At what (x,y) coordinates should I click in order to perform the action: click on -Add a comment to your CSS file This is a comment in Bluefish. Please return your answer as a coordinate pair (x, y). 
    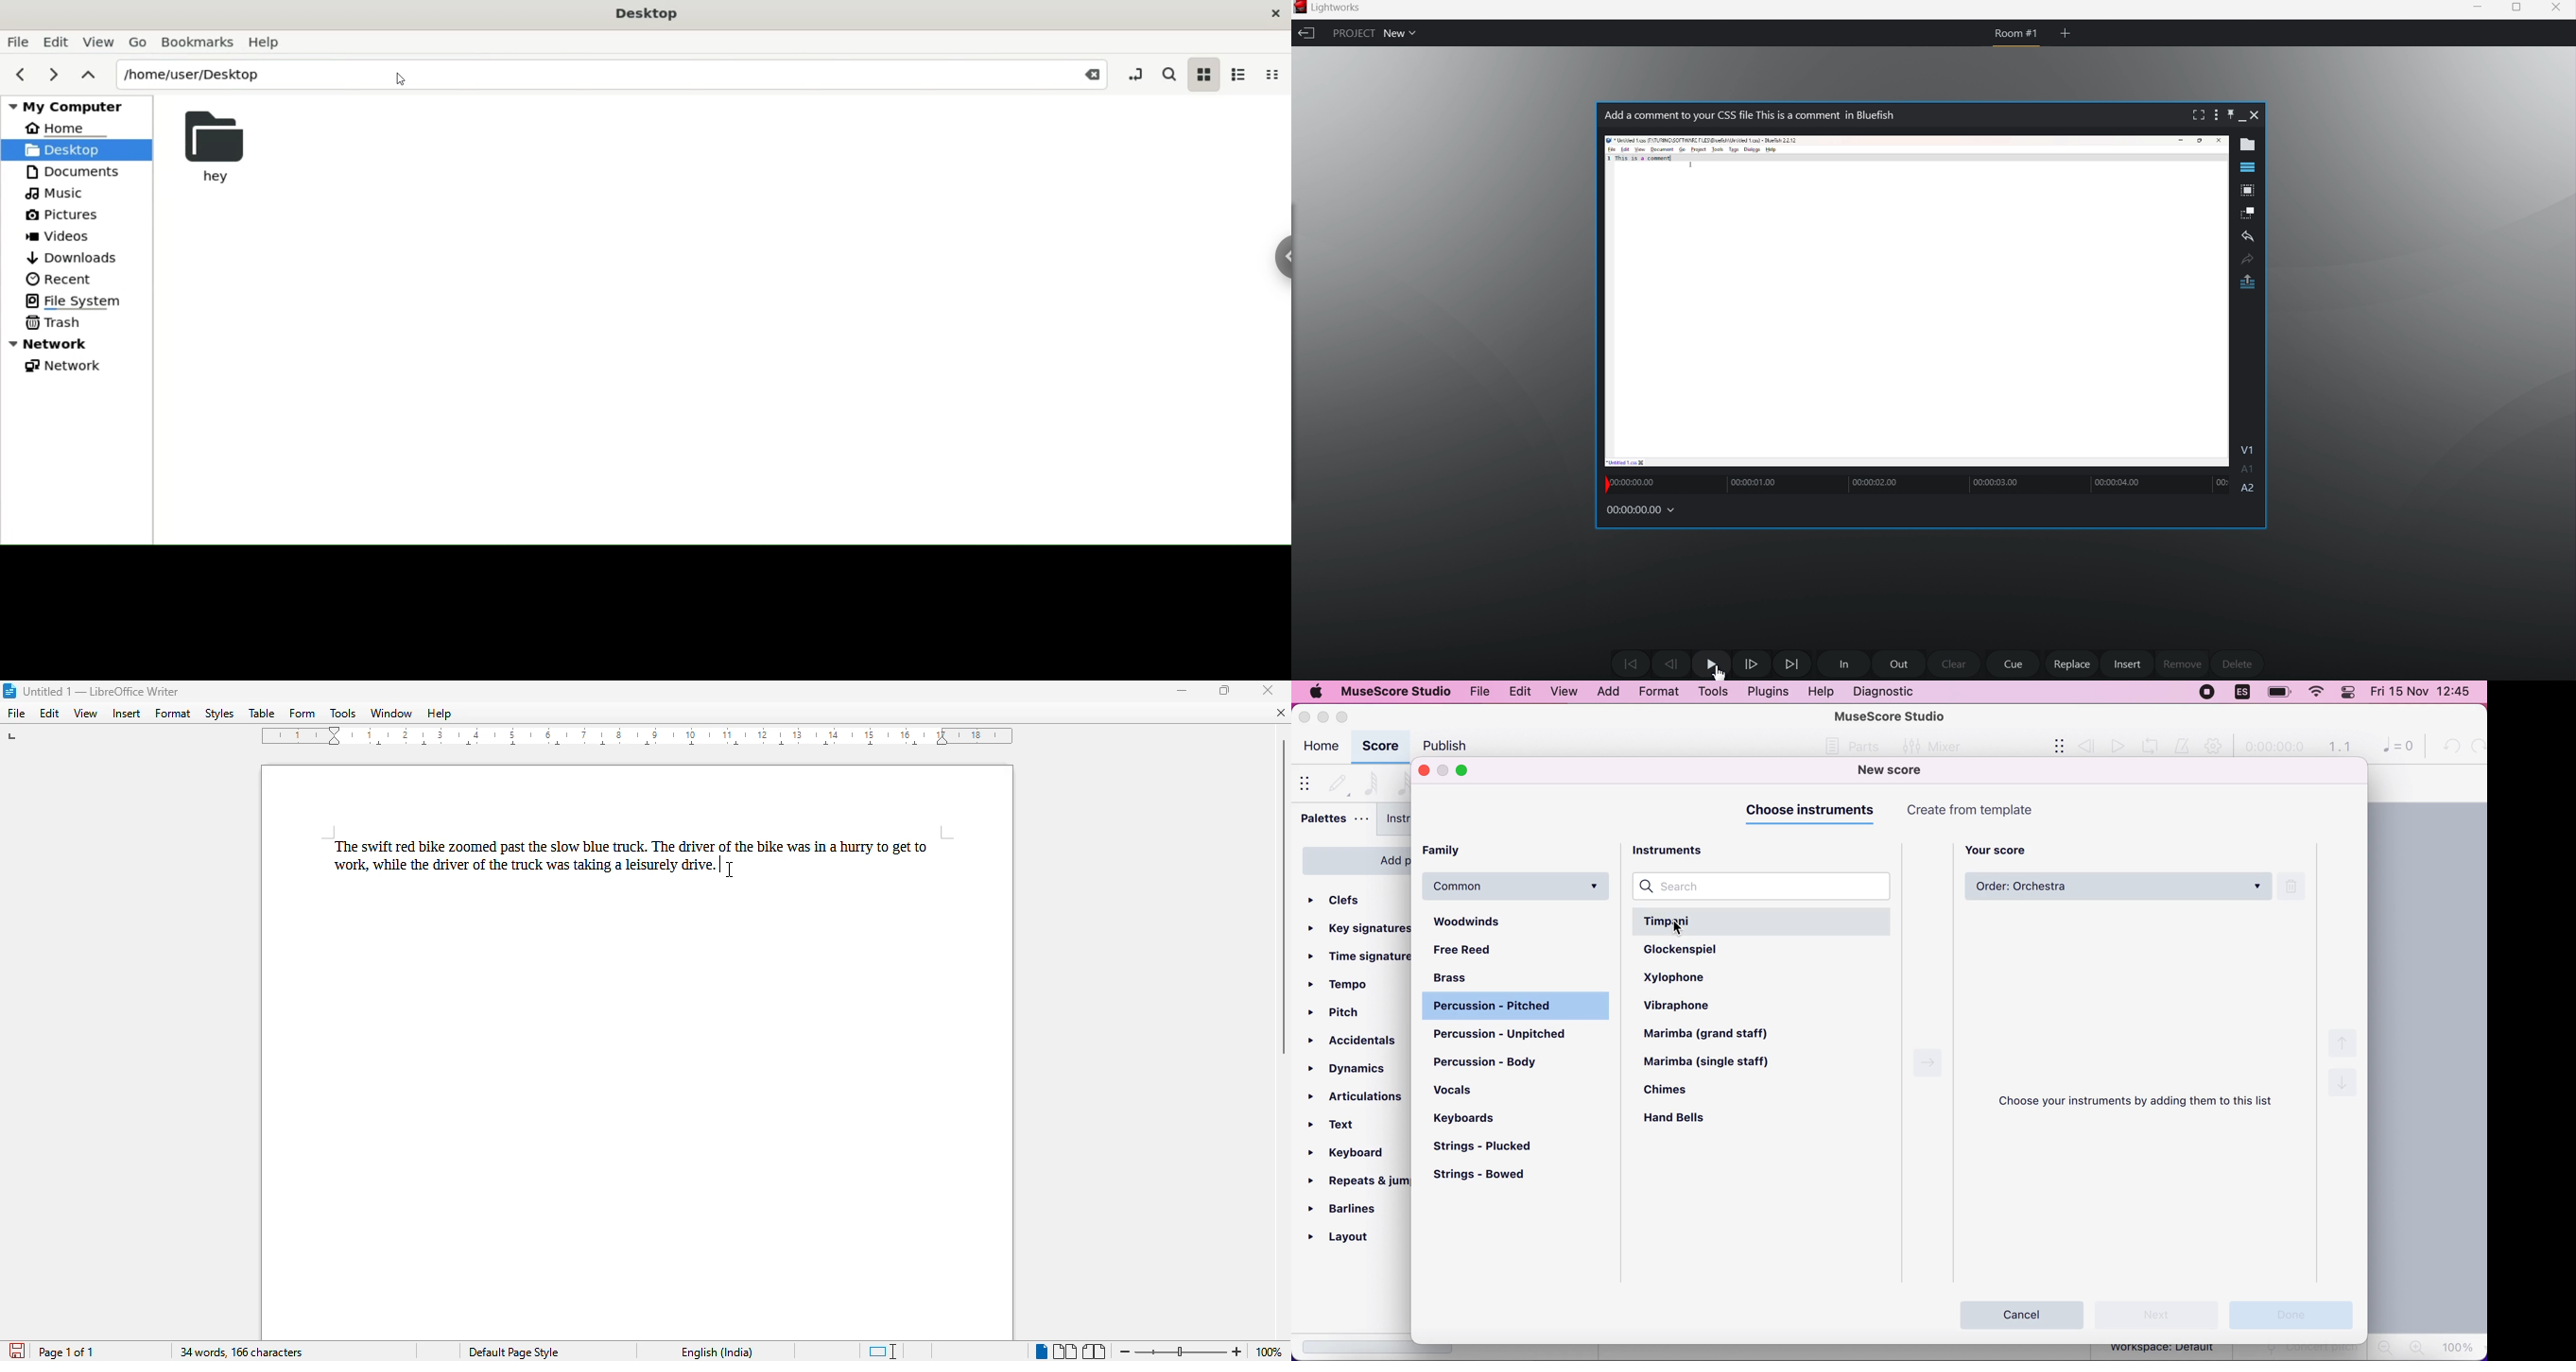
    Looking at the image, I should click on (1777, 117).